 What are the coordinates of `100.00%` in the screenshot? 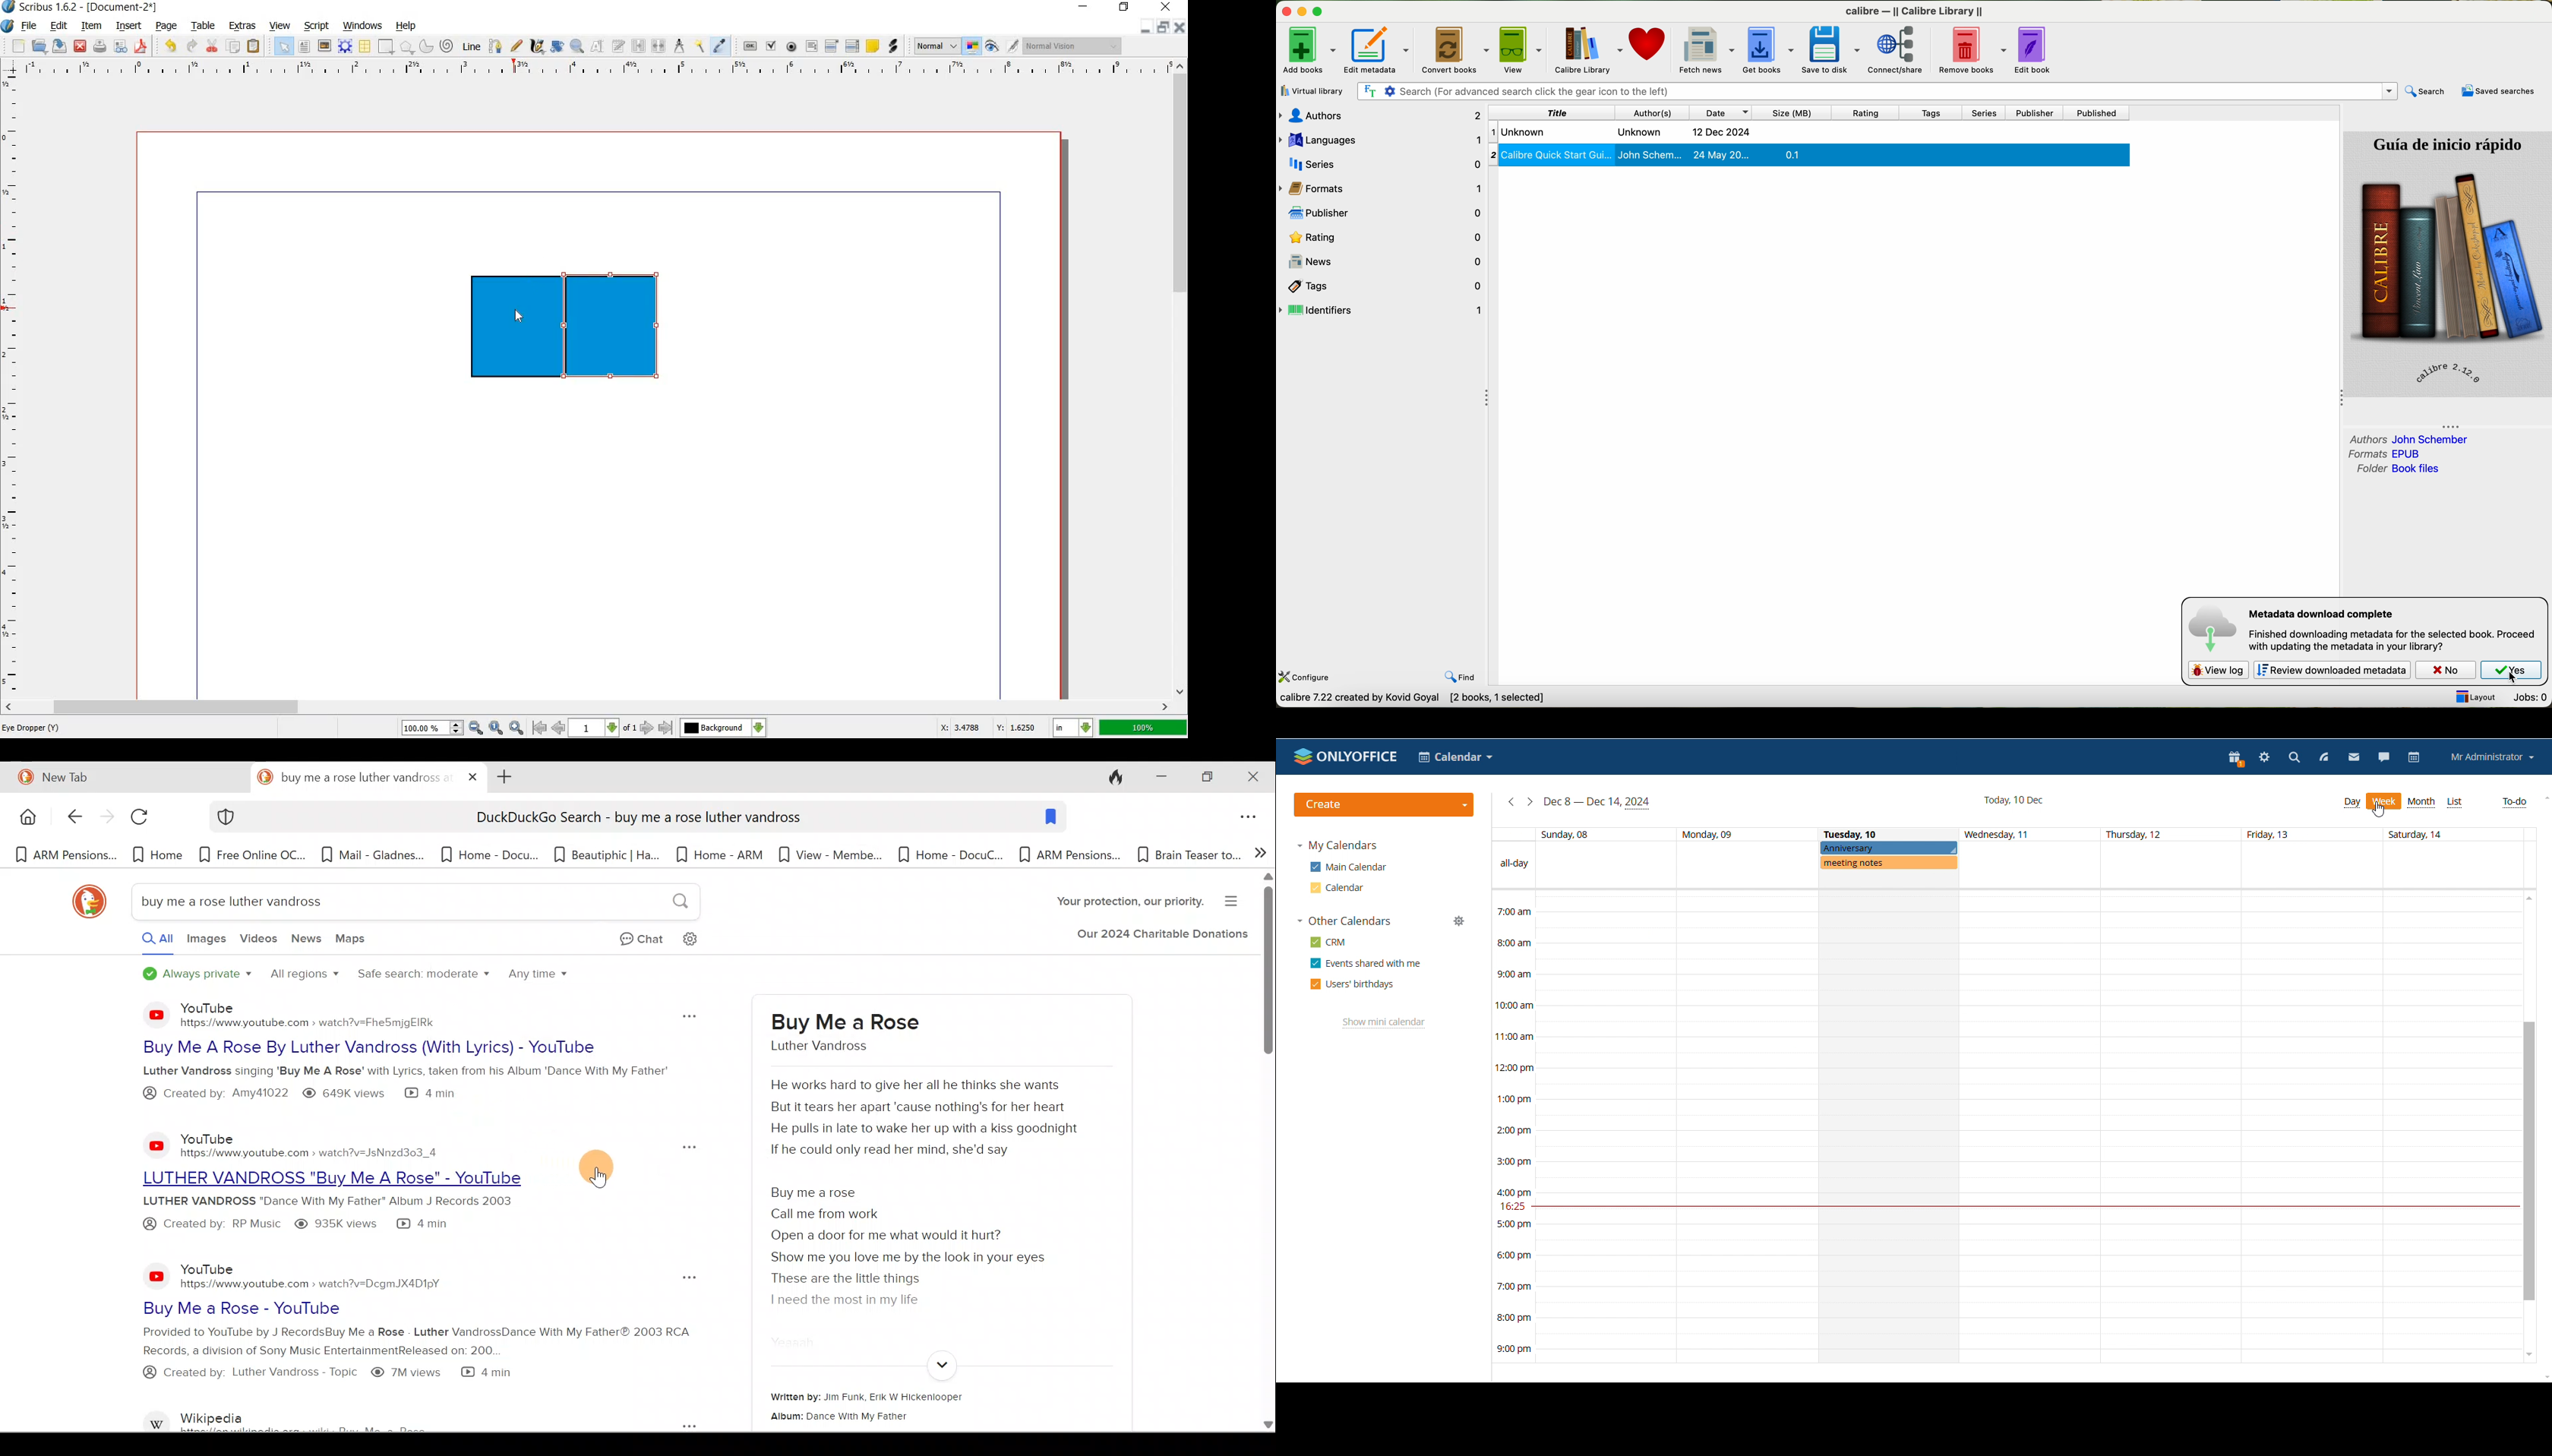 It's located at (431, 727).